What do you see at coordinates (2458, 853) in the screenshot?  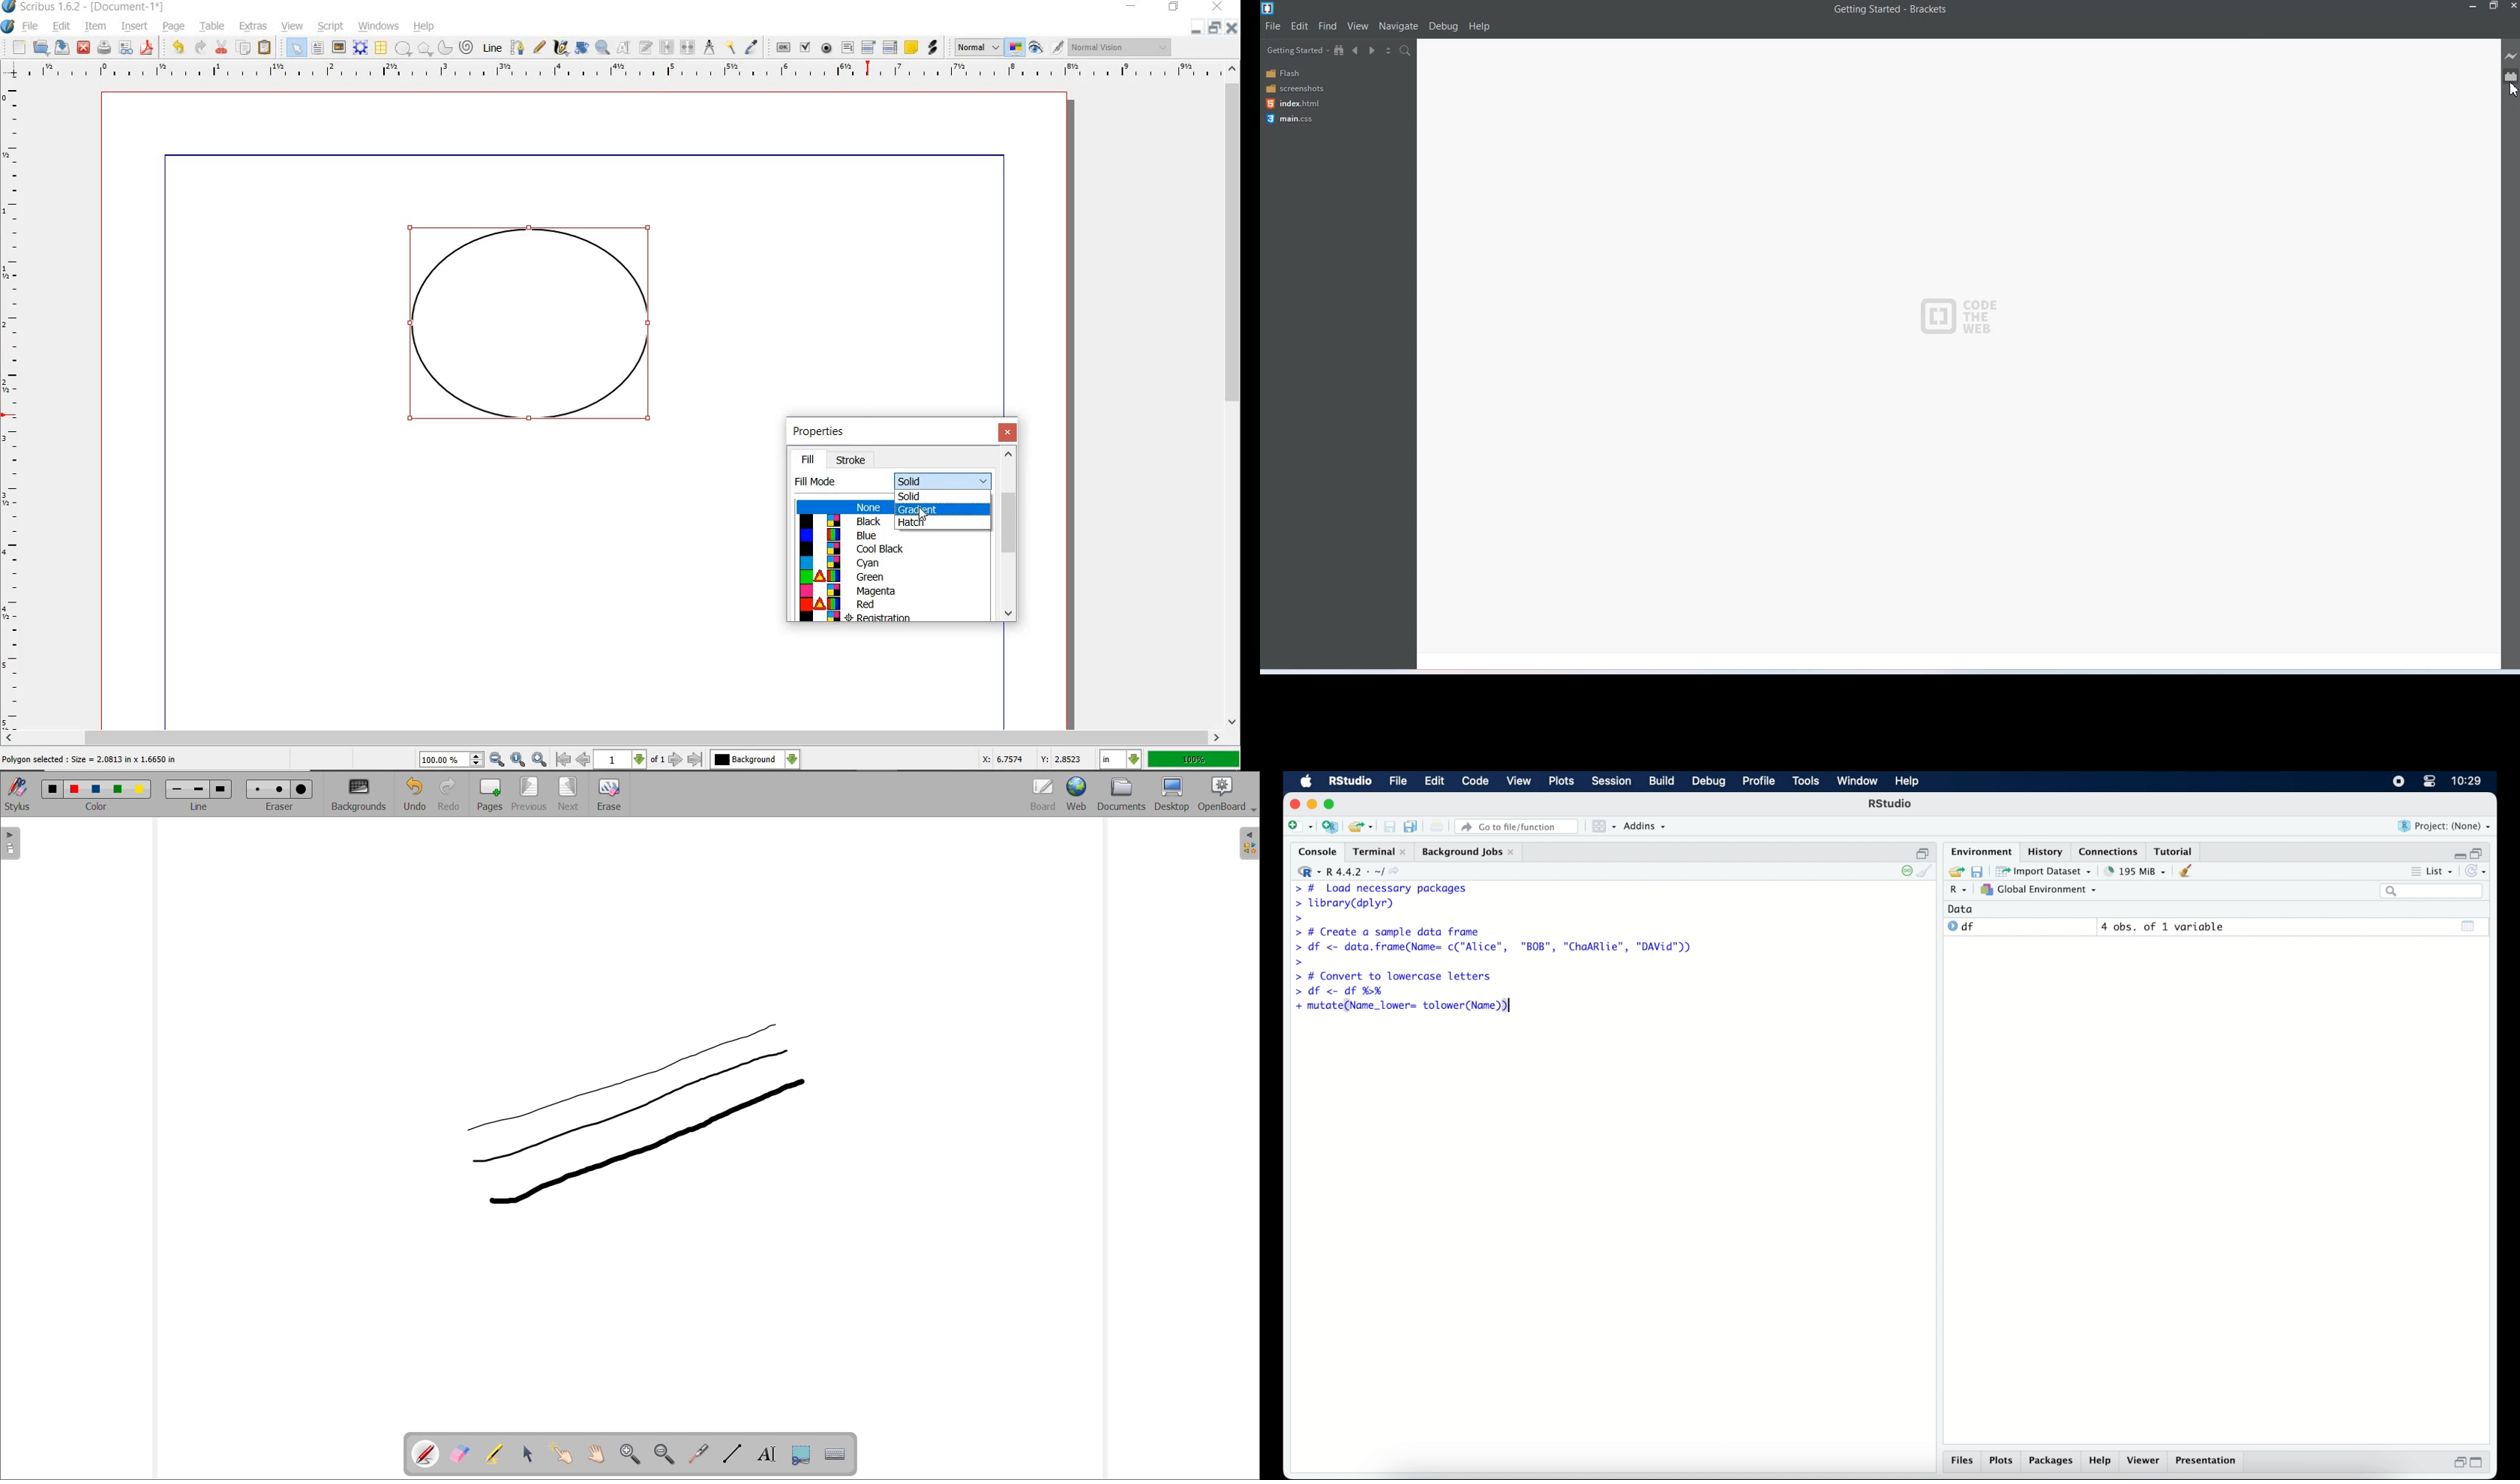 I see `minimize` at bounding box center [2458, 853].